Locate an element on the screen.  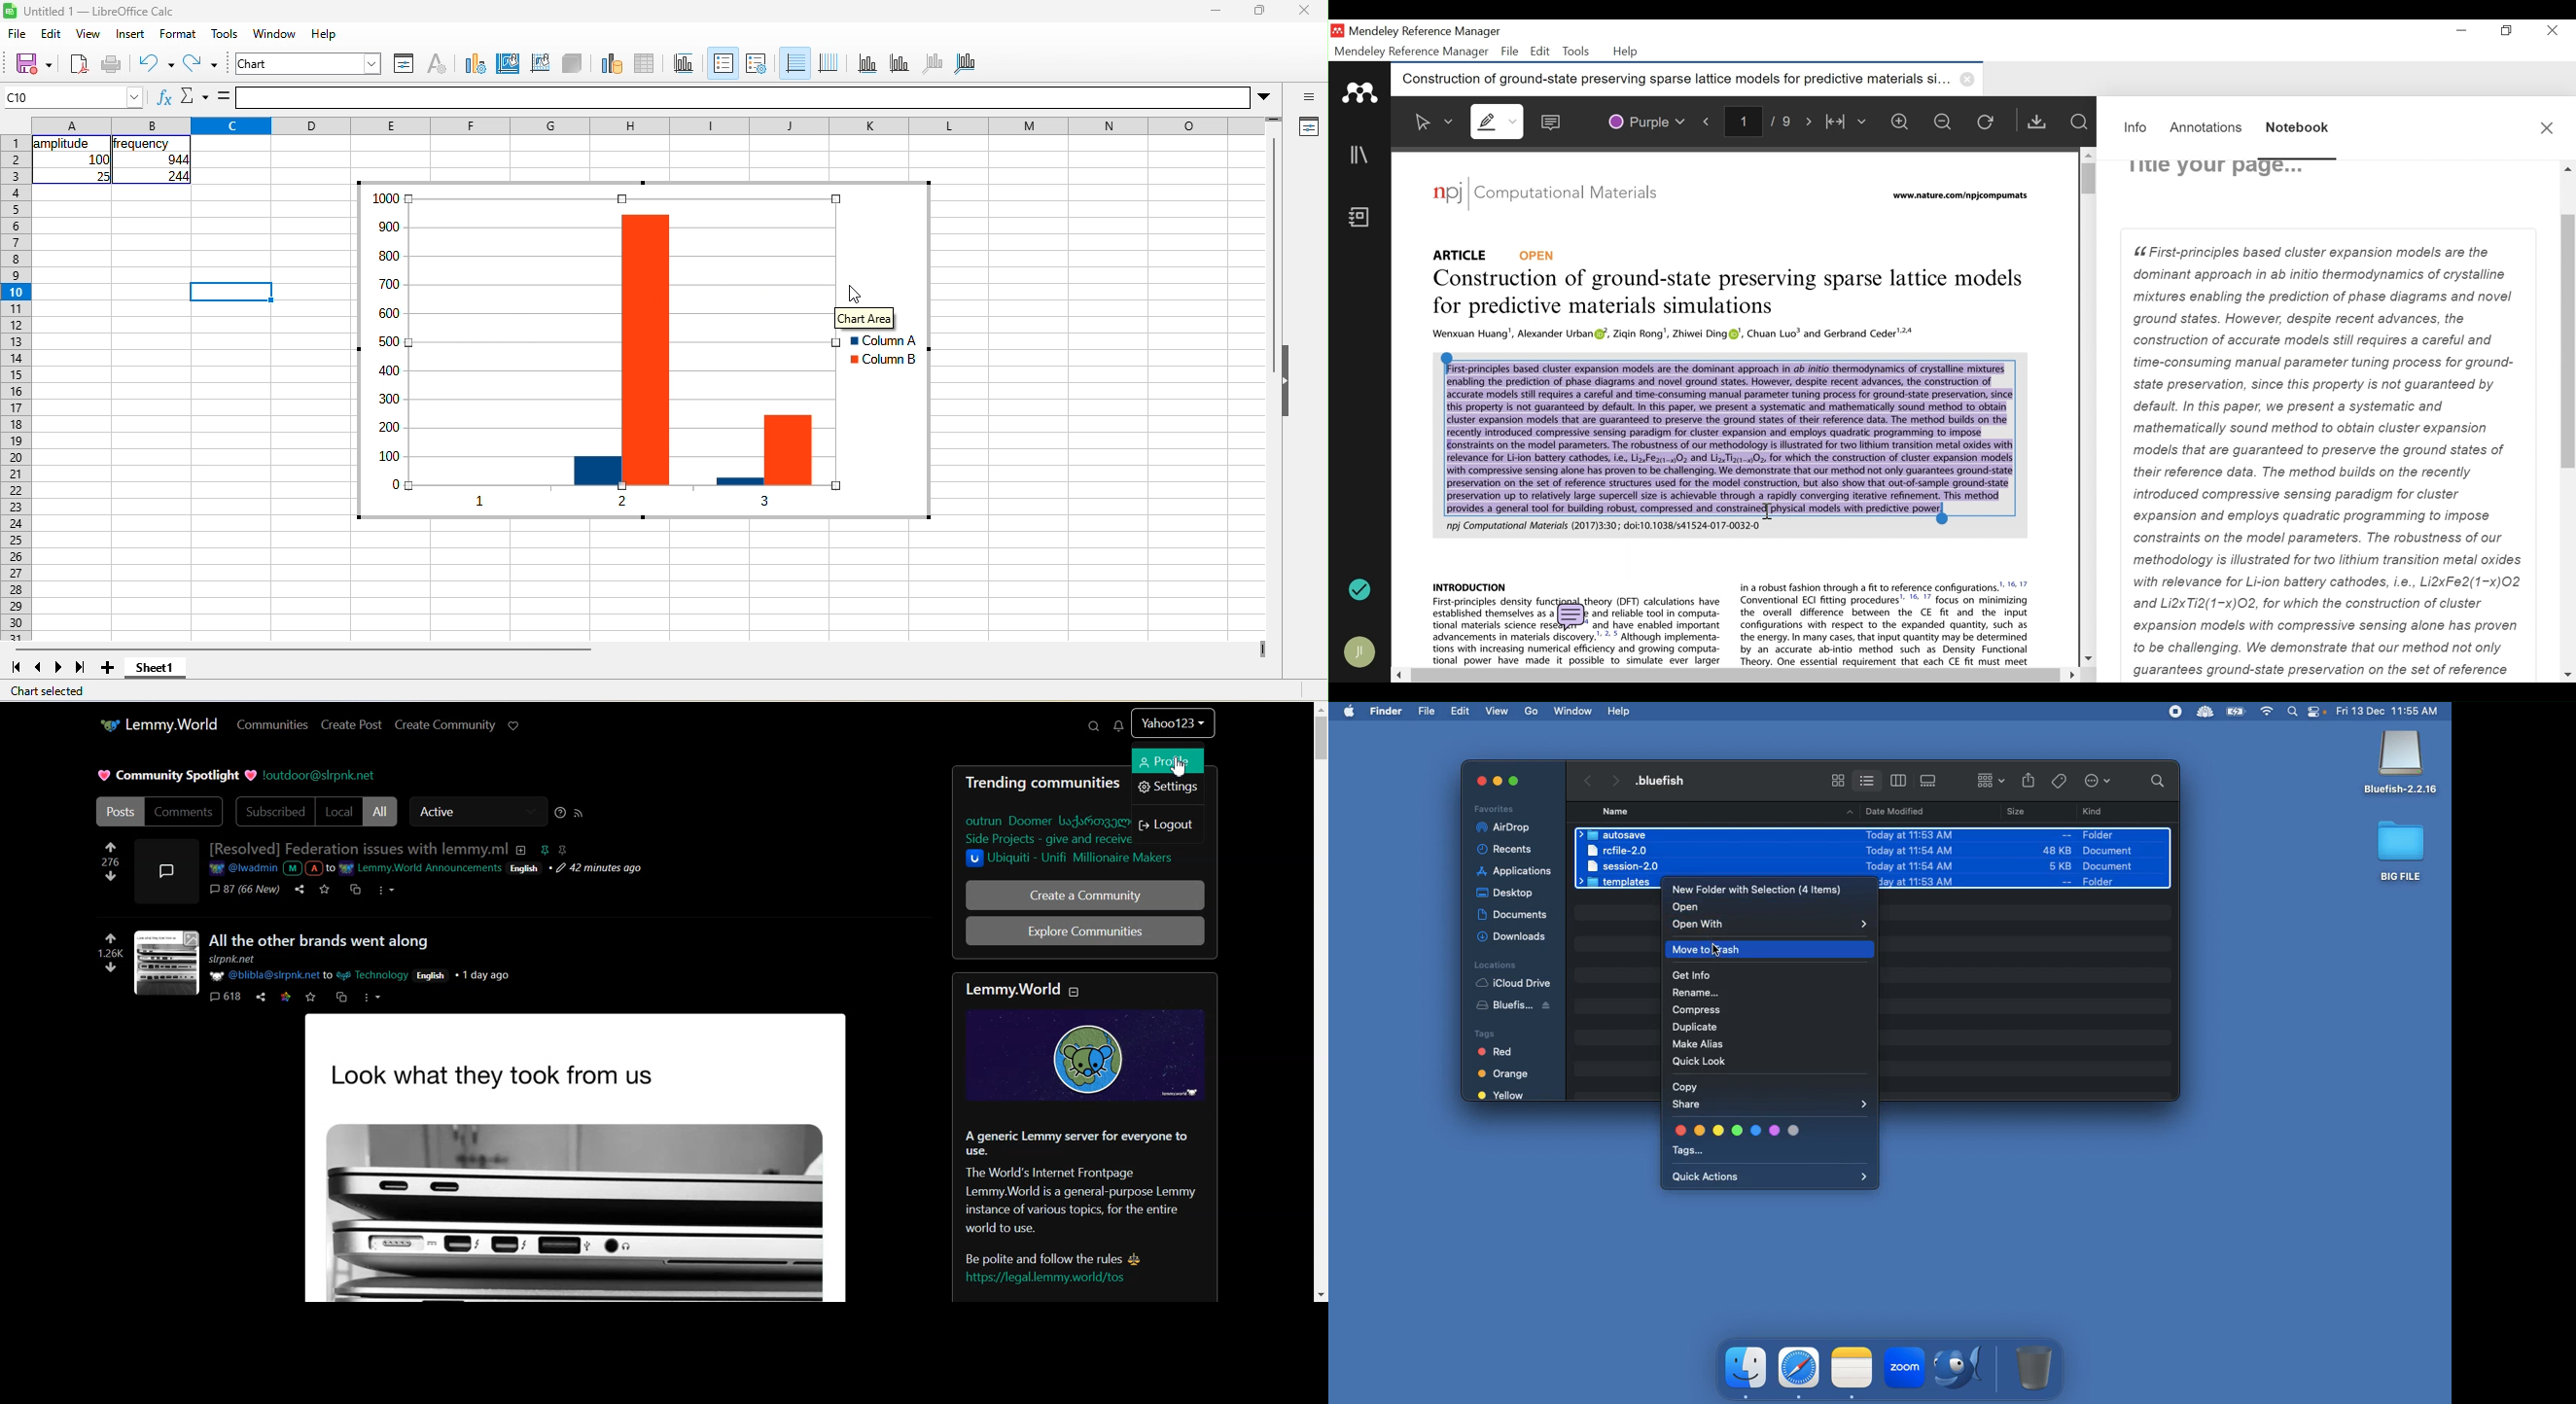
Copy is located at coordinates (353, 889).